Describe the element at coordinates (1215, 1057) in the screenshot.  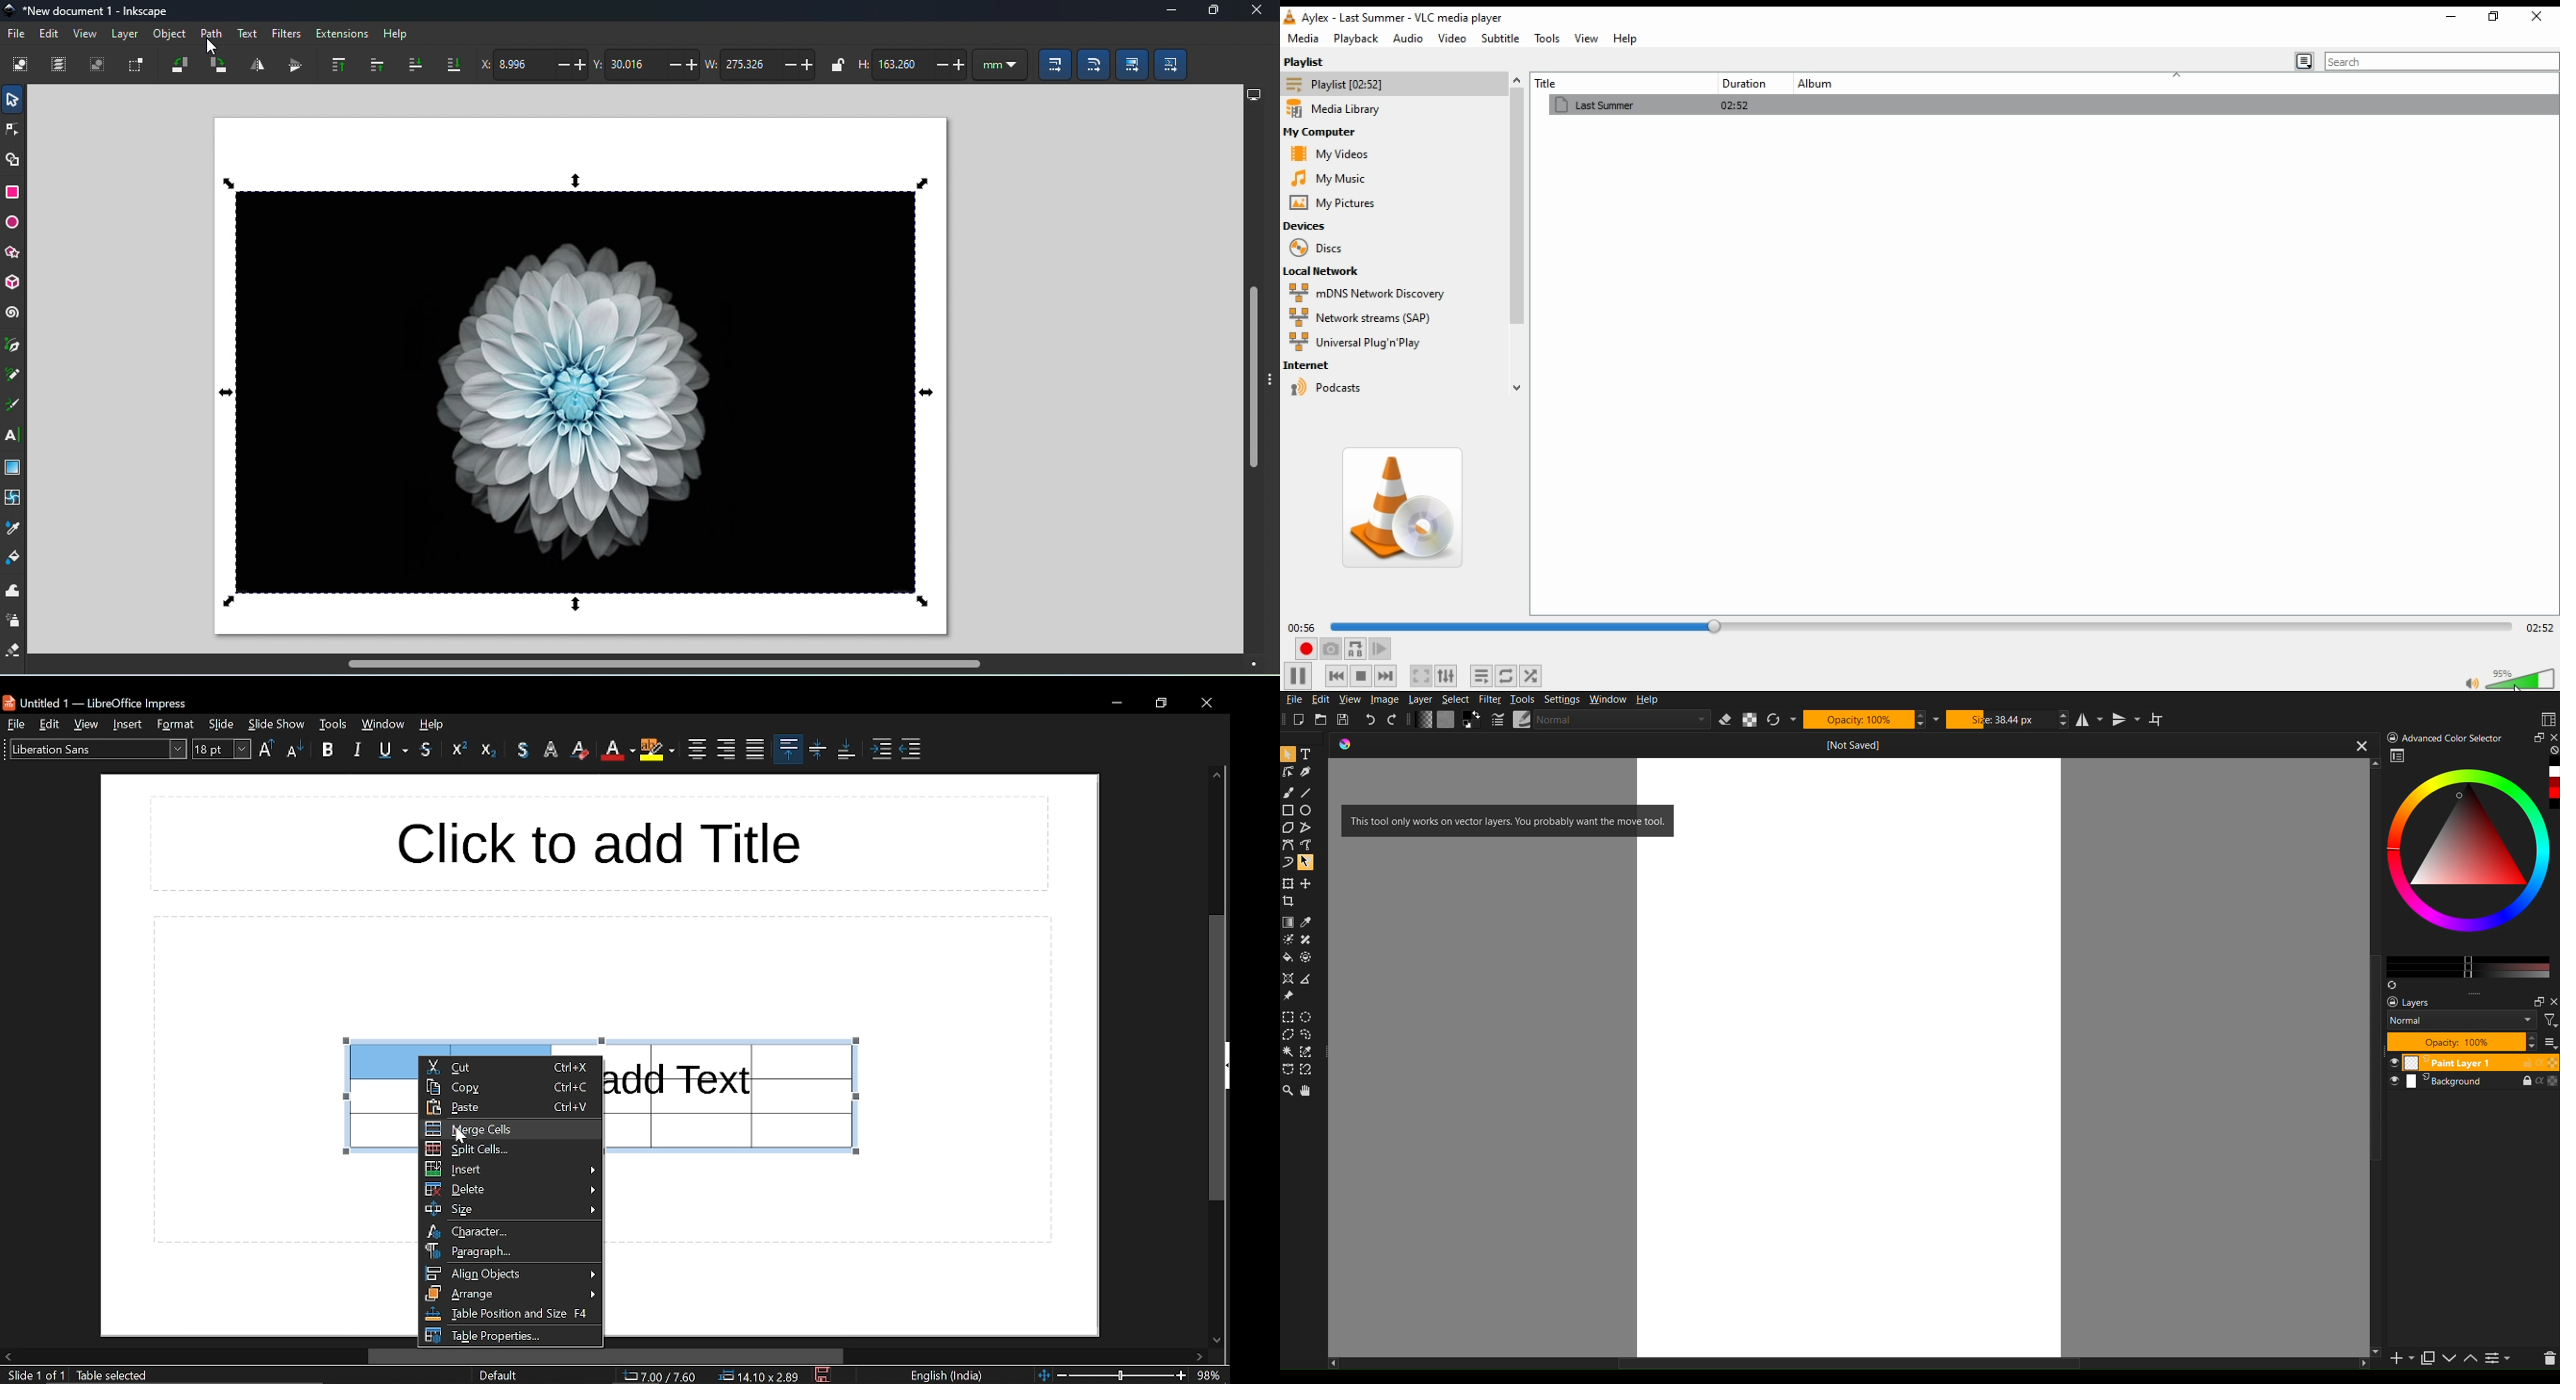
I see `vertical scrollbar` at that location.